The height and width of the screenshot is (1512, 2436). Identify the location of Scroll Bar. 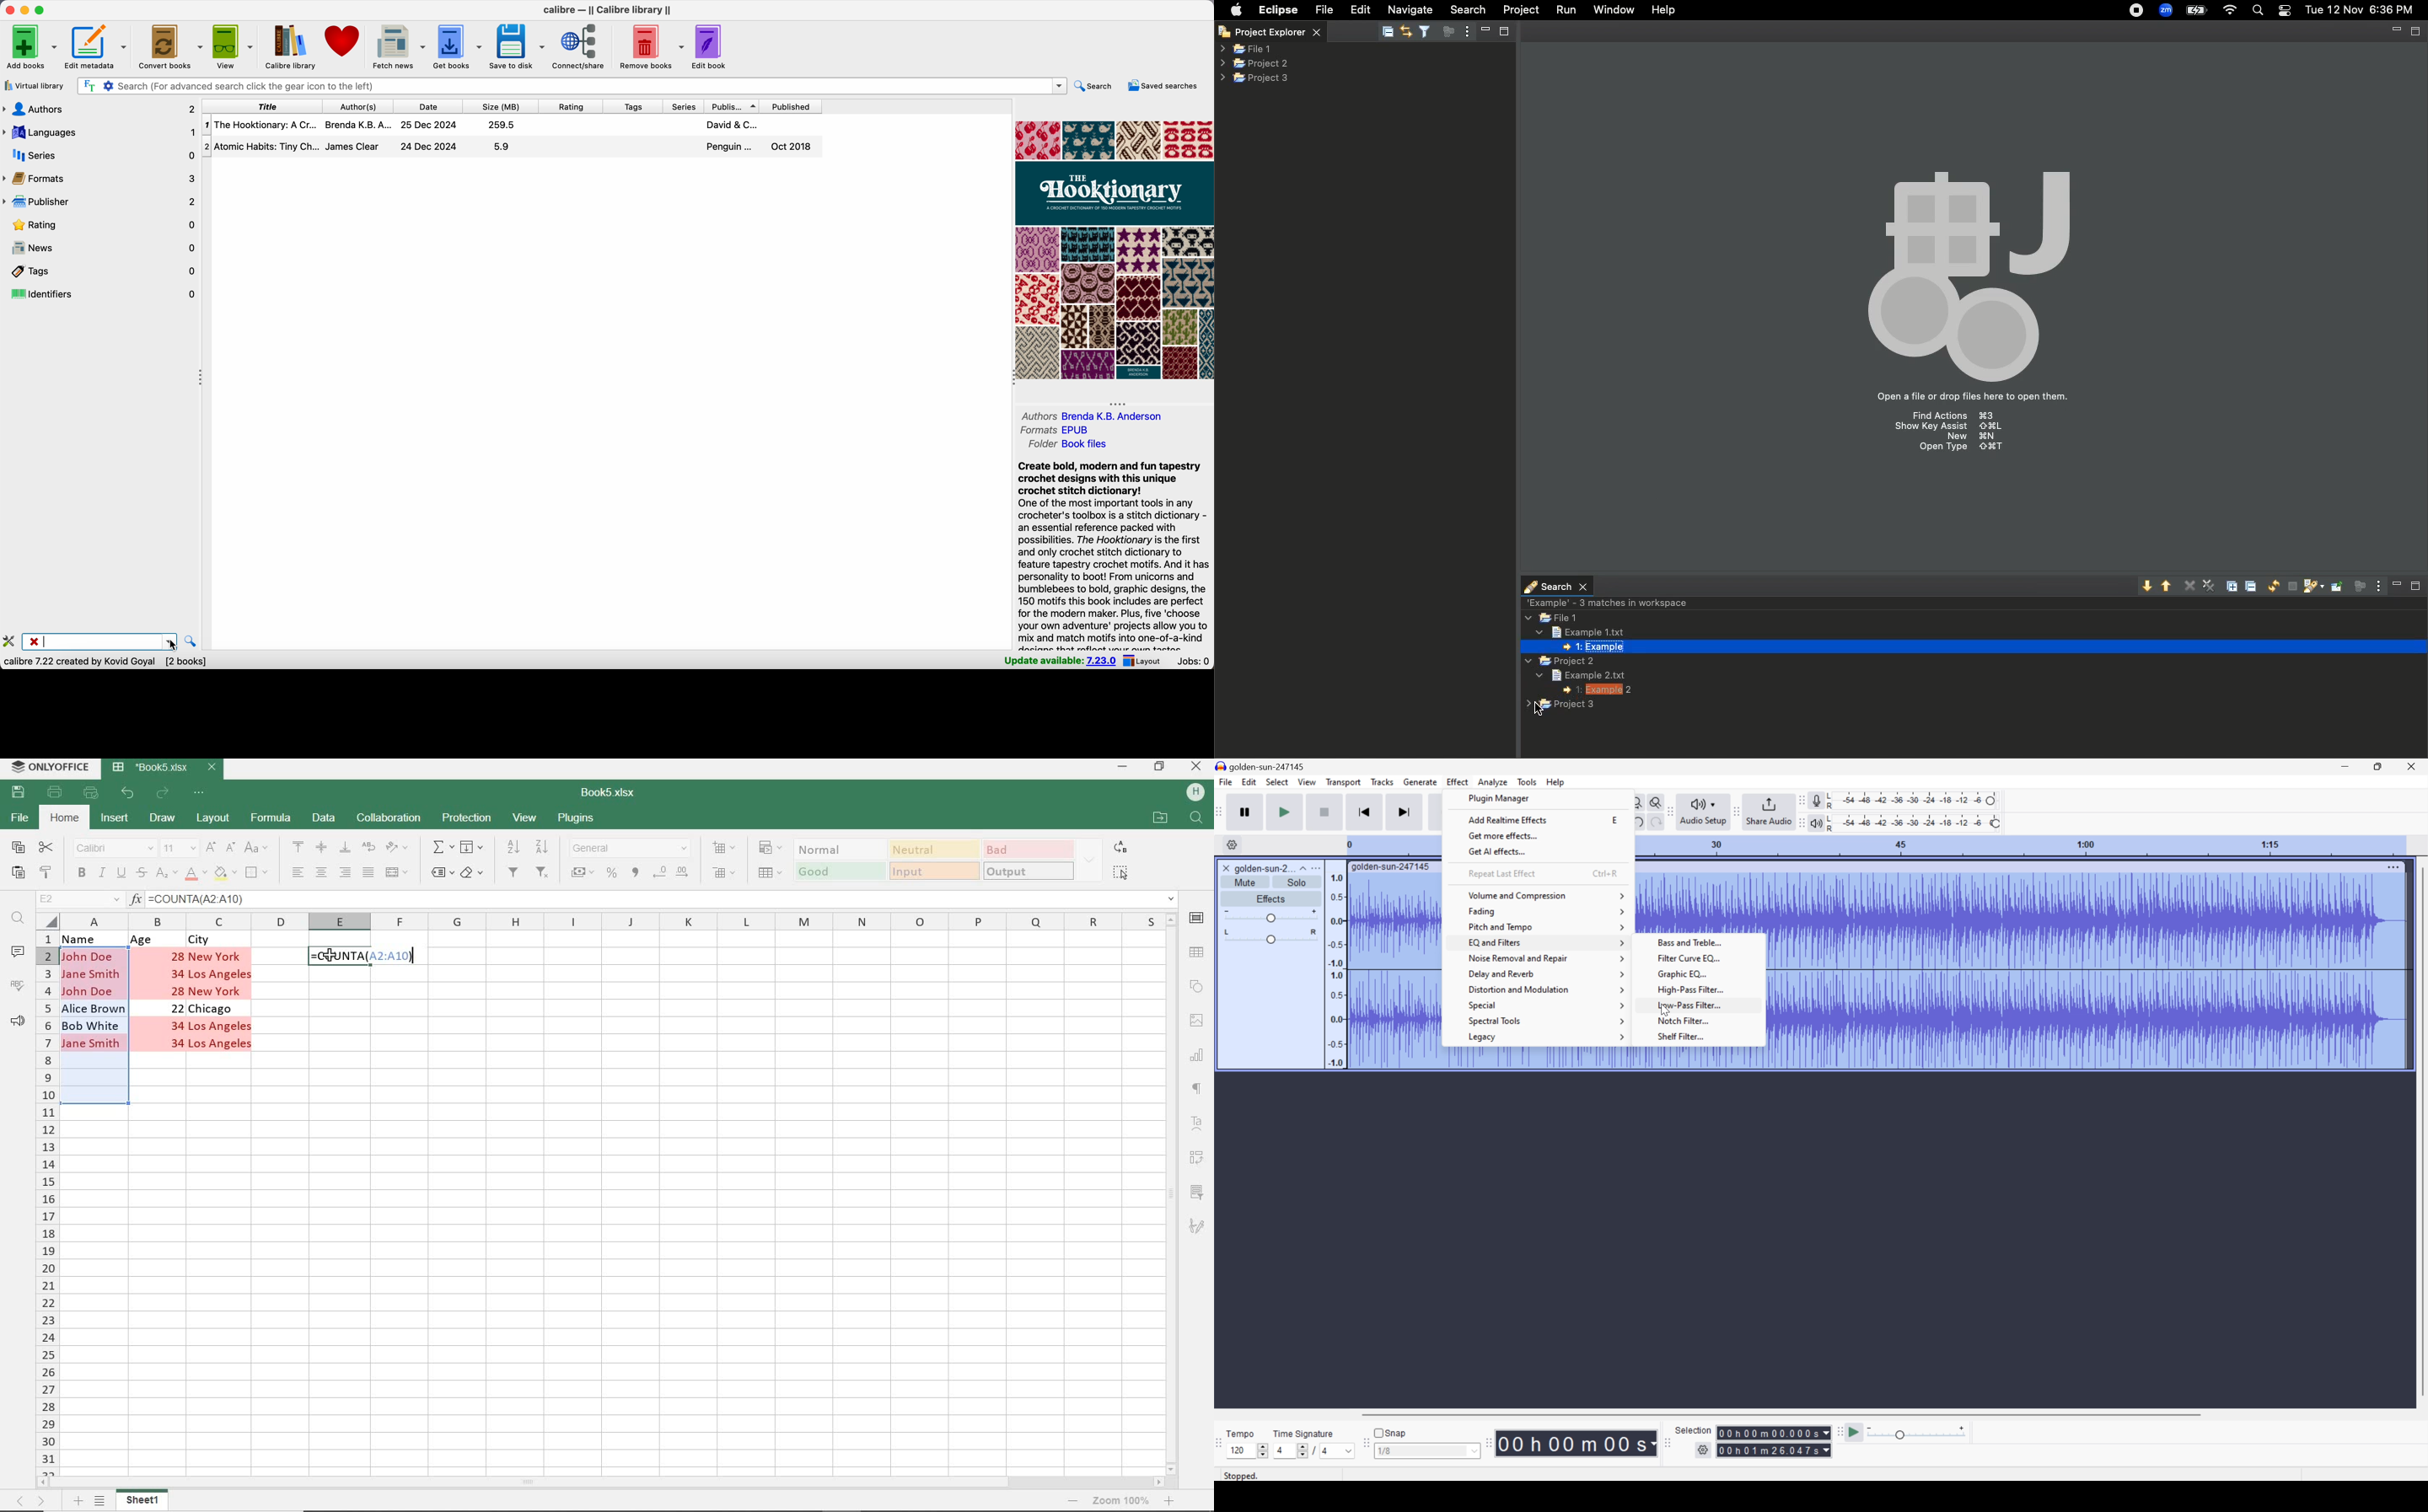
(2420, 1132).